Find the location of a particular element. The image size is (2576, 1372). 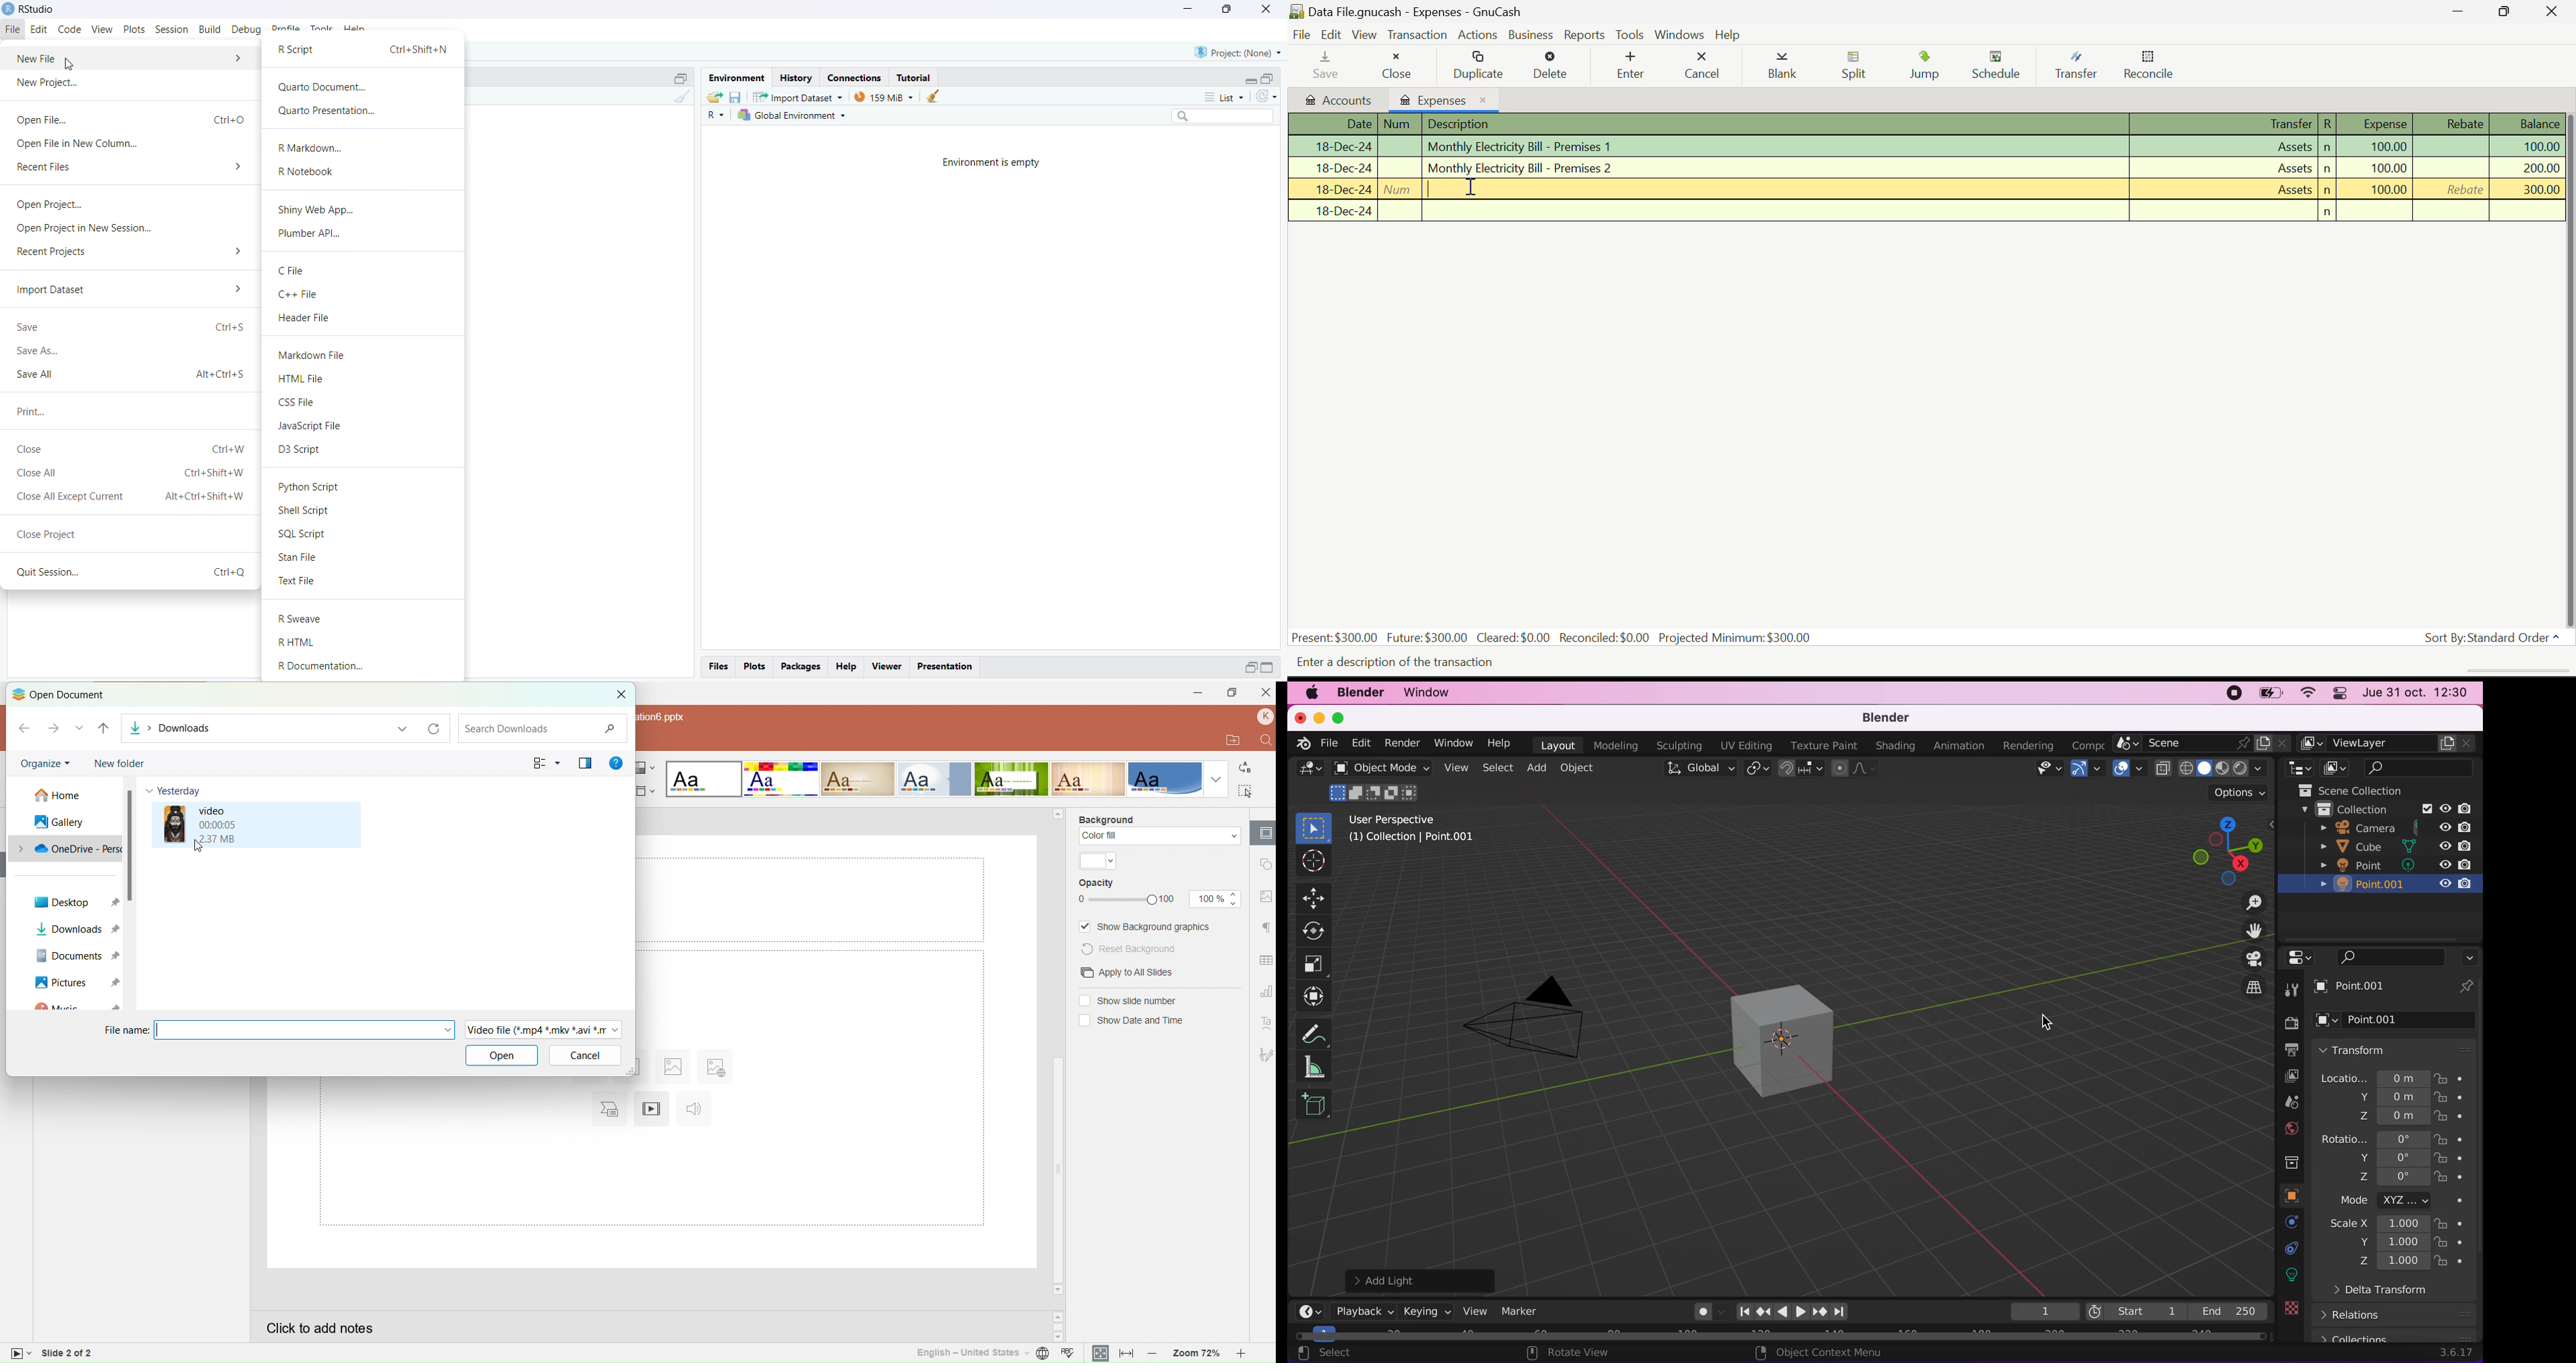

Open Project in New Session... is located at coordinates (84, 229).